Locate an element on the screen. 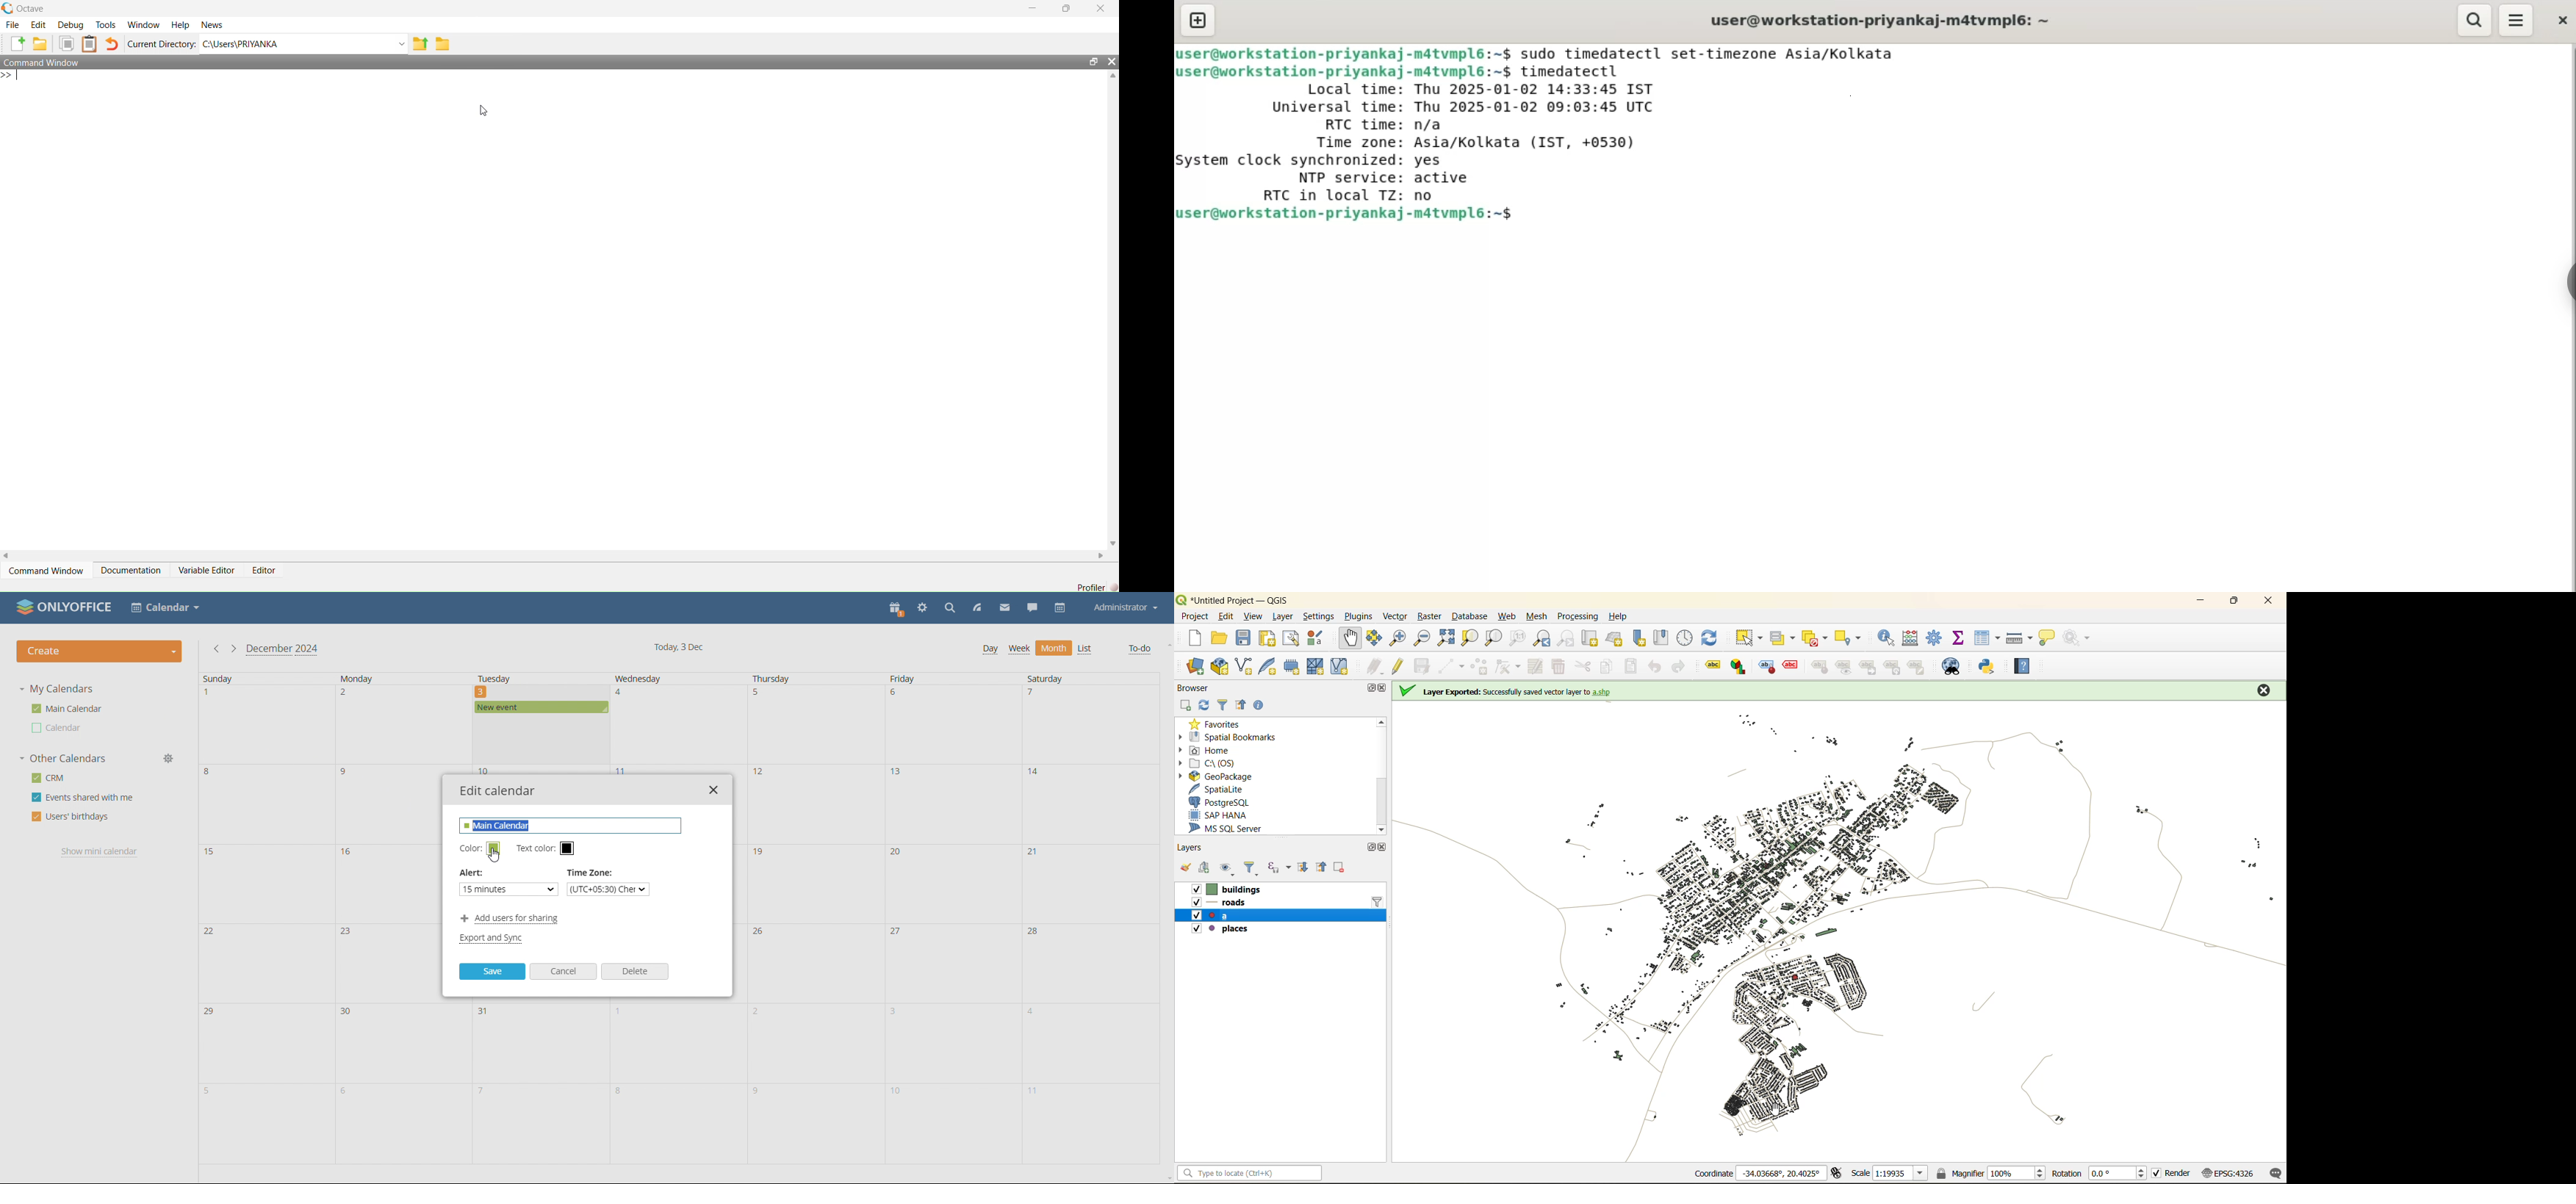 Image resolution: width=2576 pixels, height=1204 pixels. map is located at coordinates (1840, 934).